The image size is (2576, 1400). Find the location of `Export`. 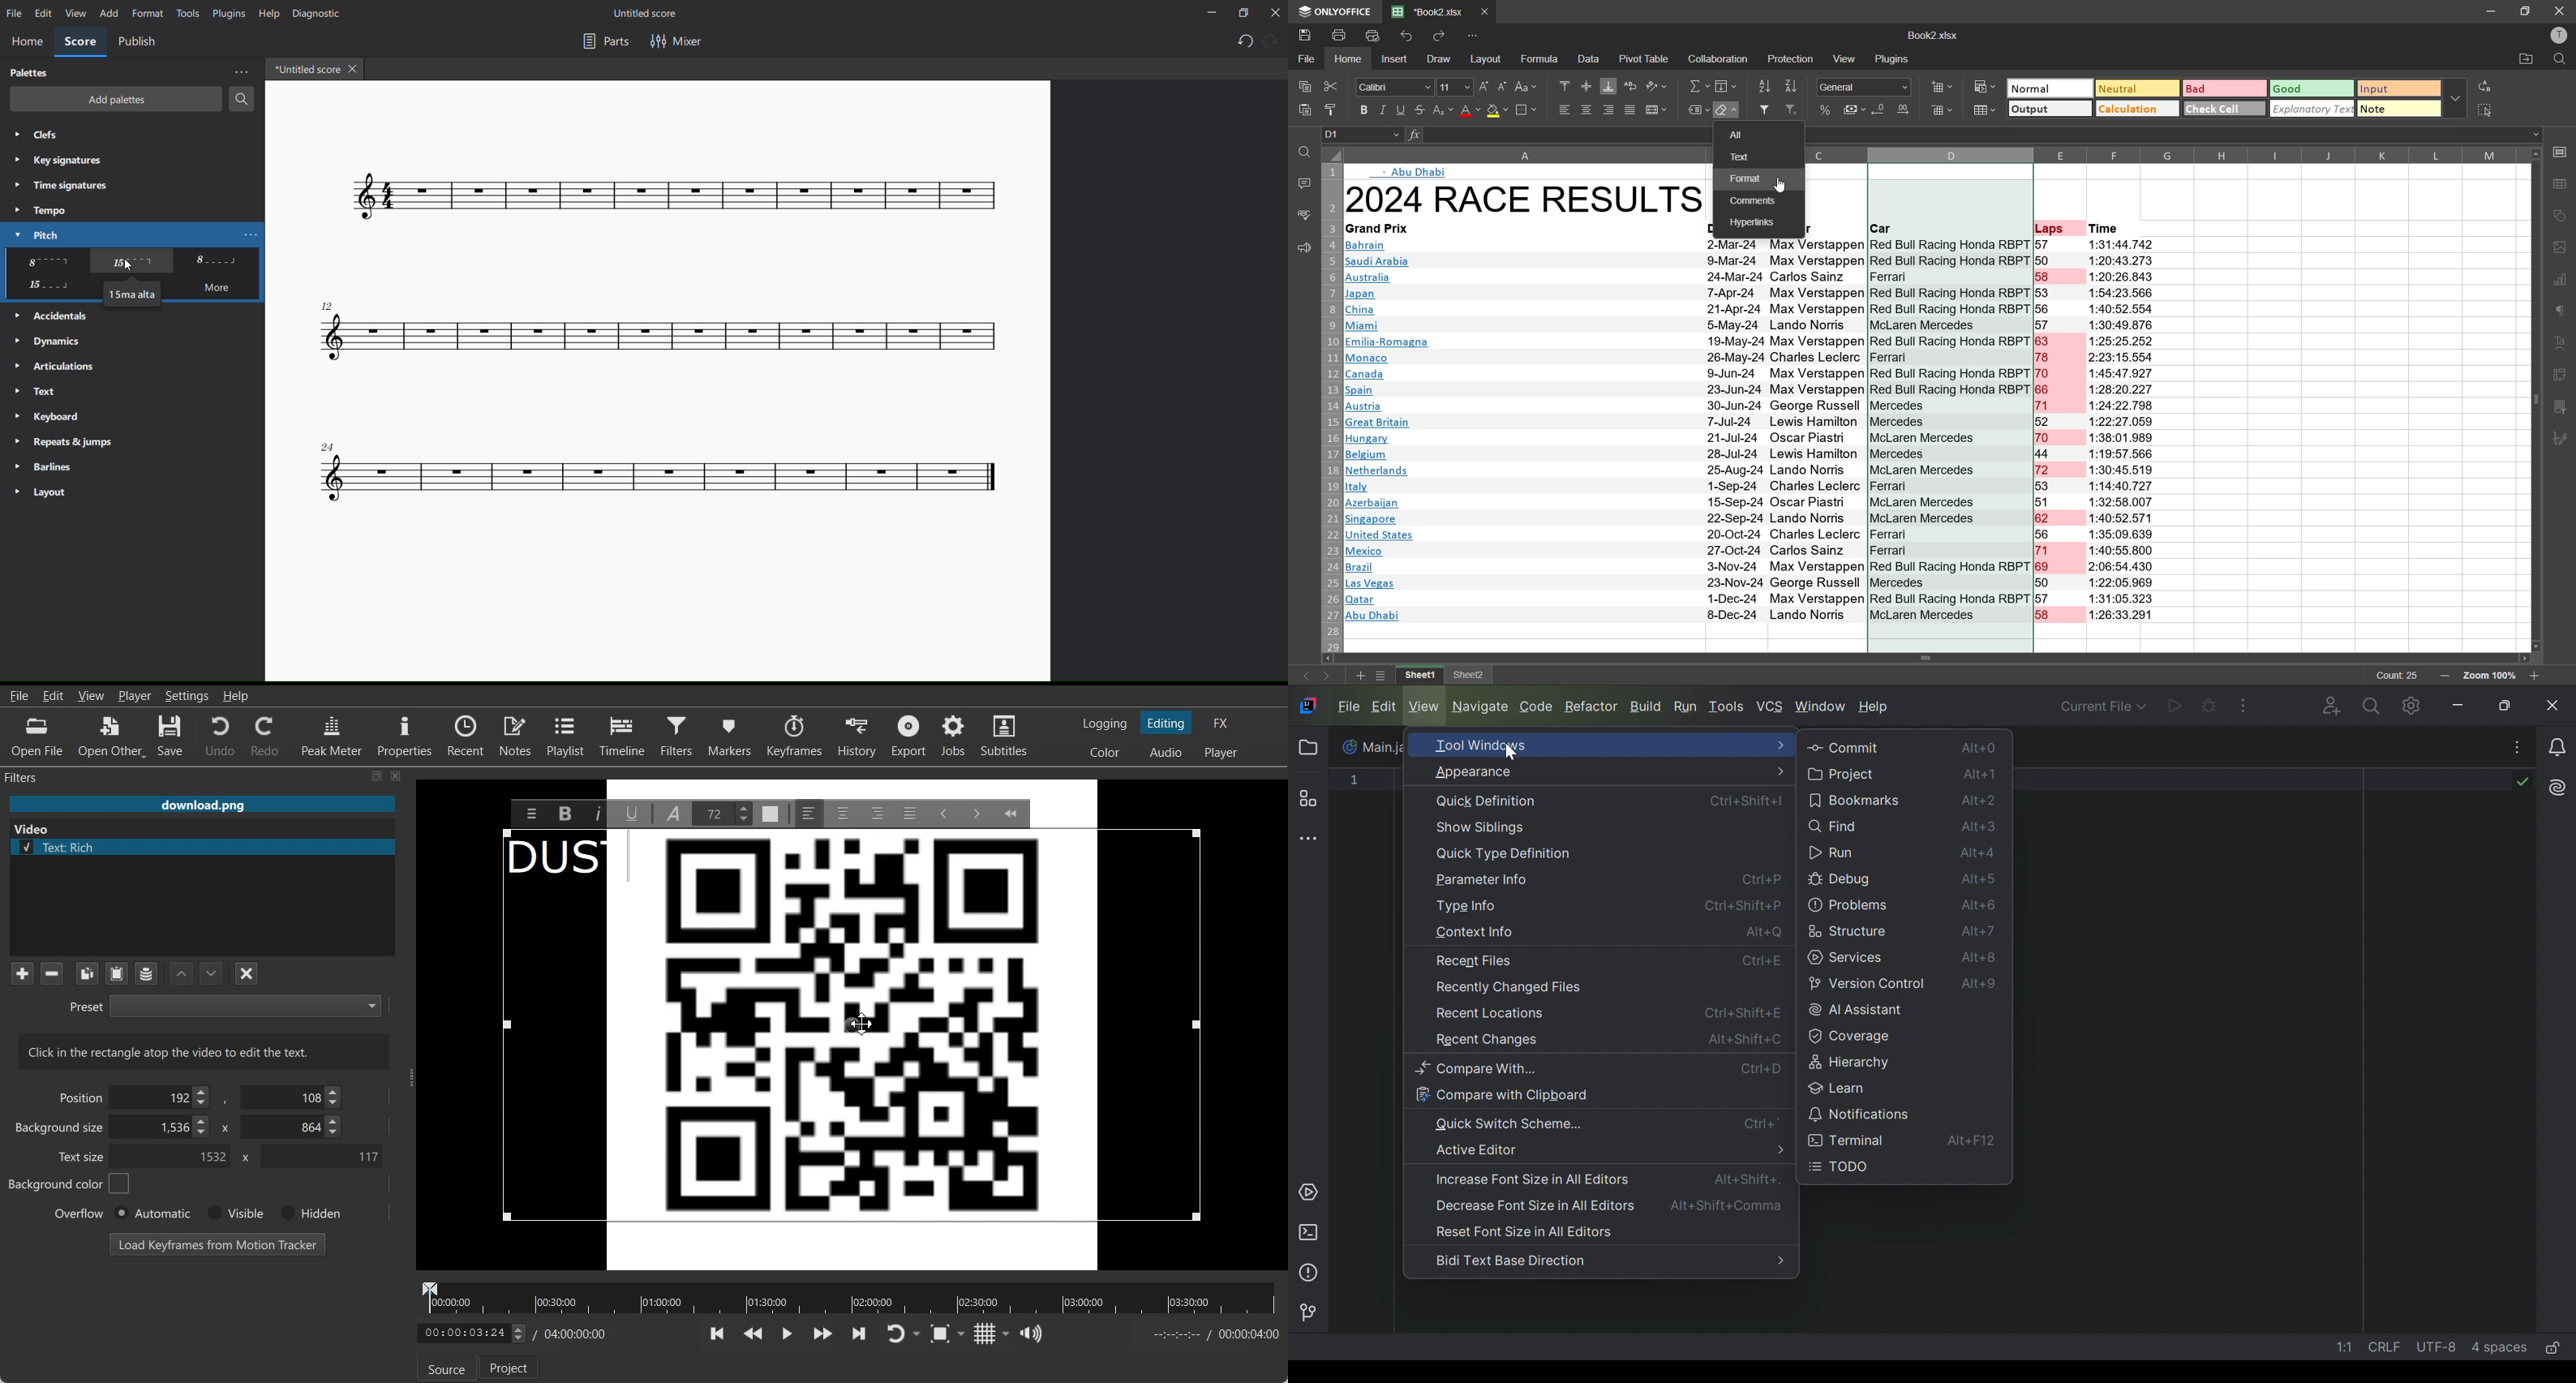

Export is located at coordinates (911, 736).